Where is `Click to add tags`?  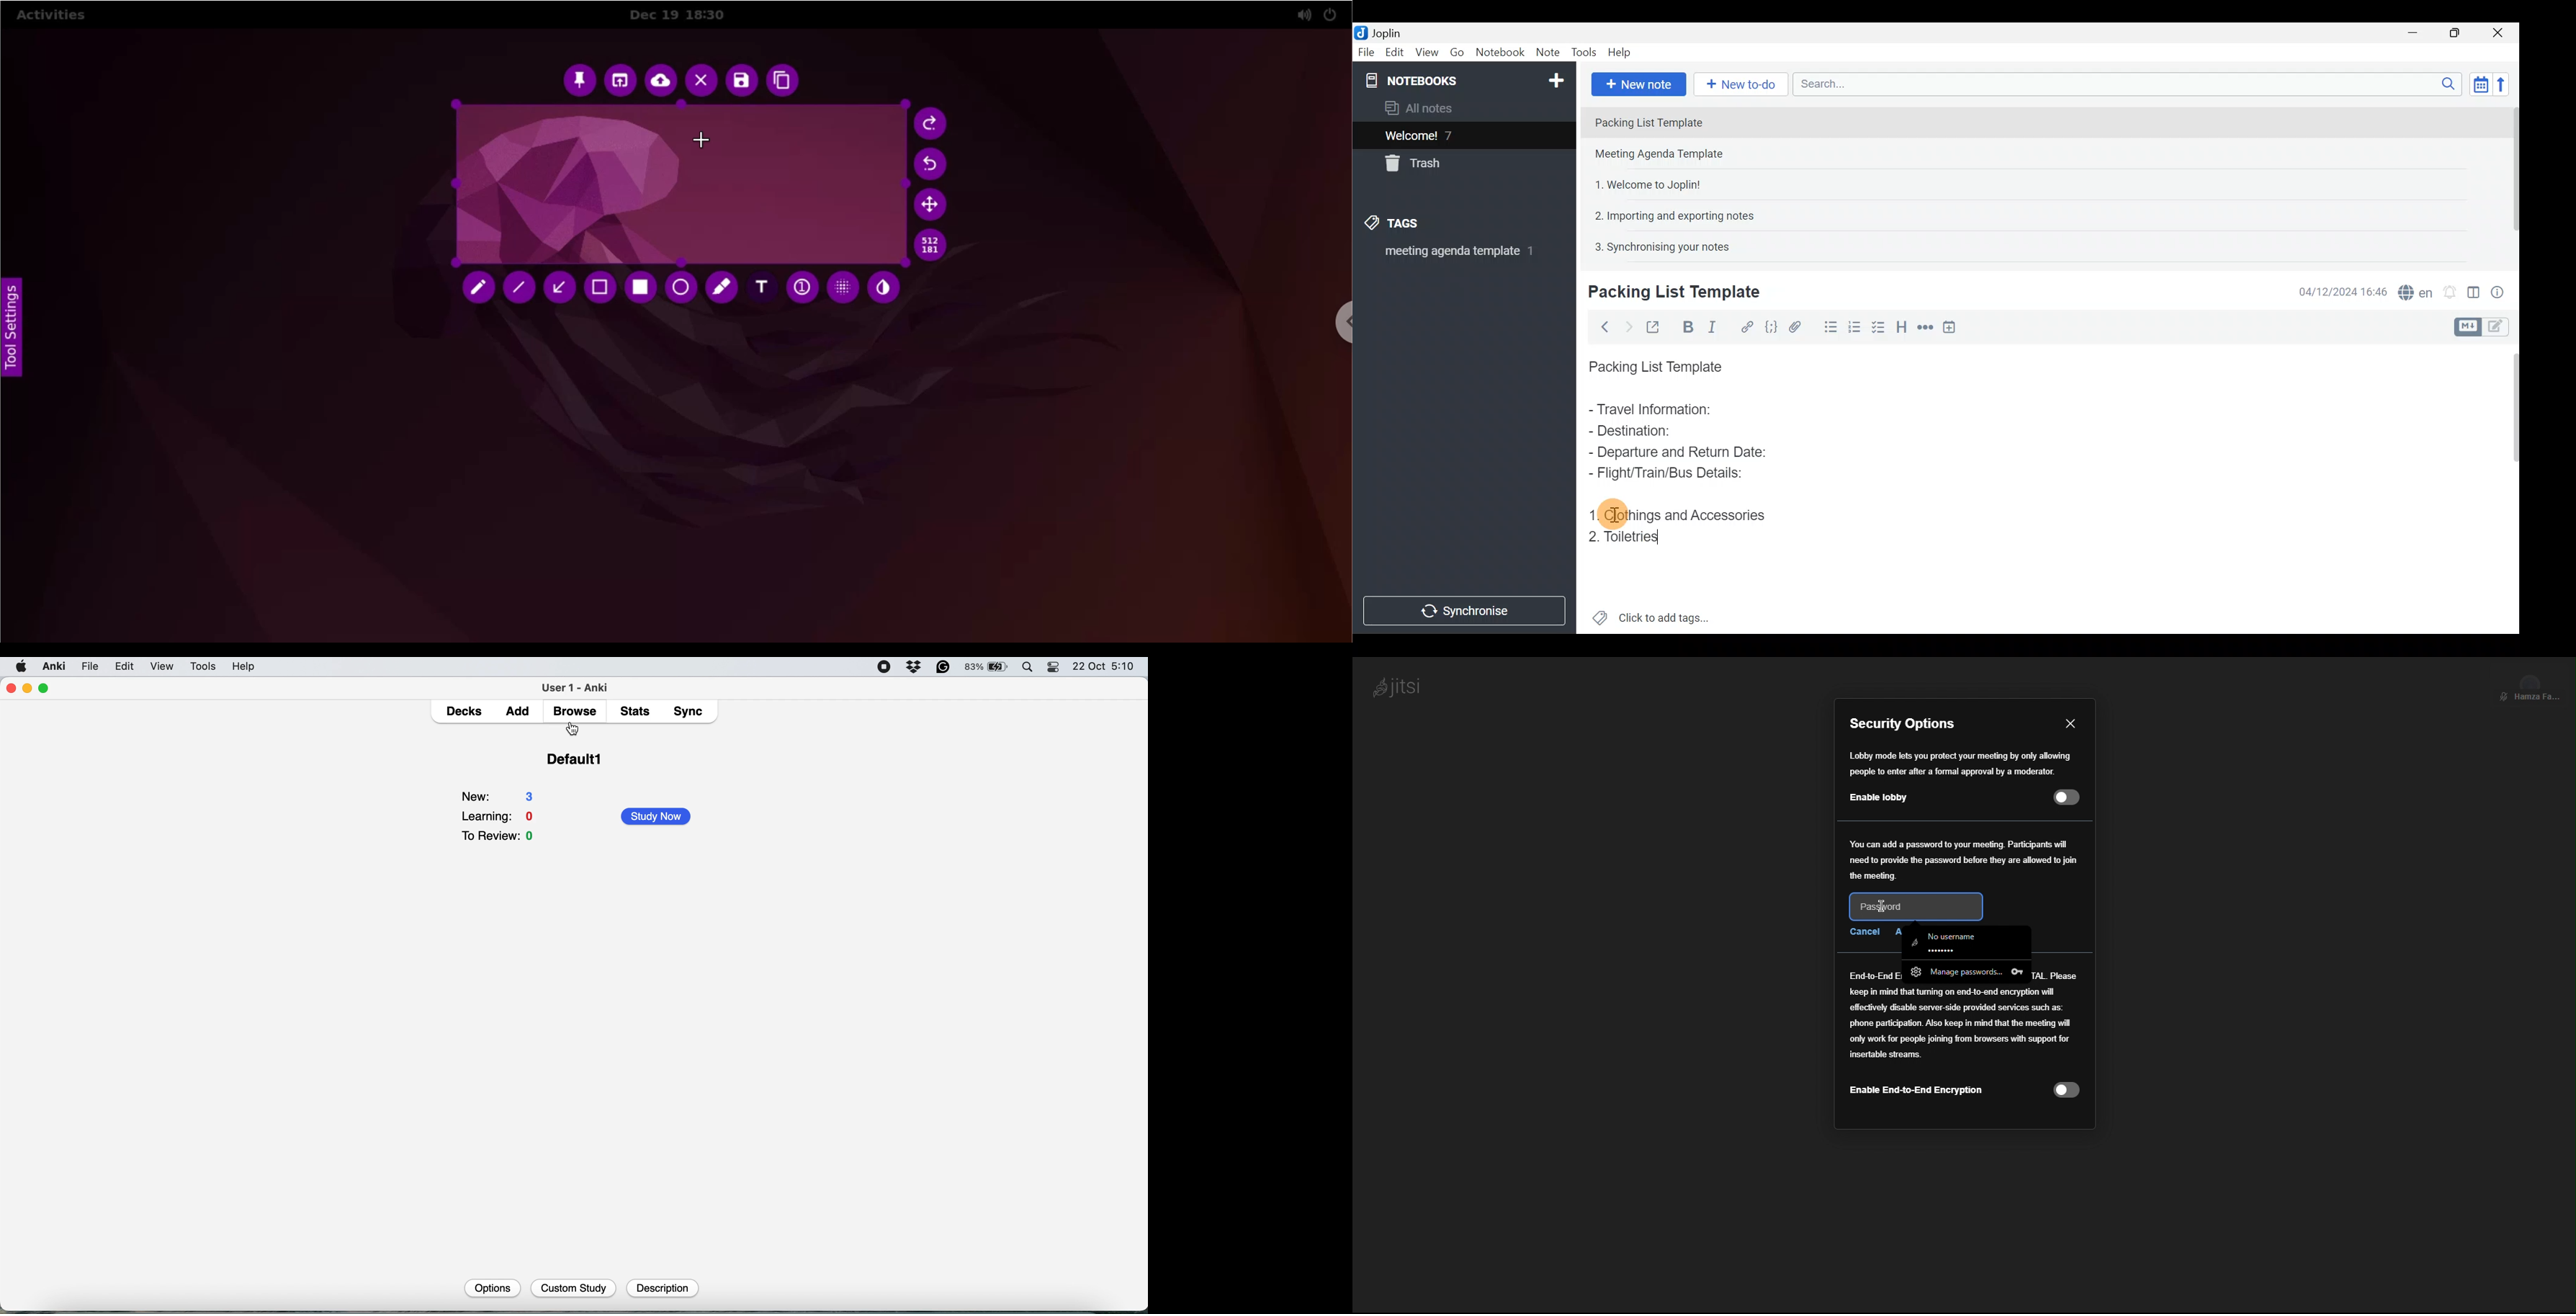 Click to add tags is located at coordinates (1651, 614).